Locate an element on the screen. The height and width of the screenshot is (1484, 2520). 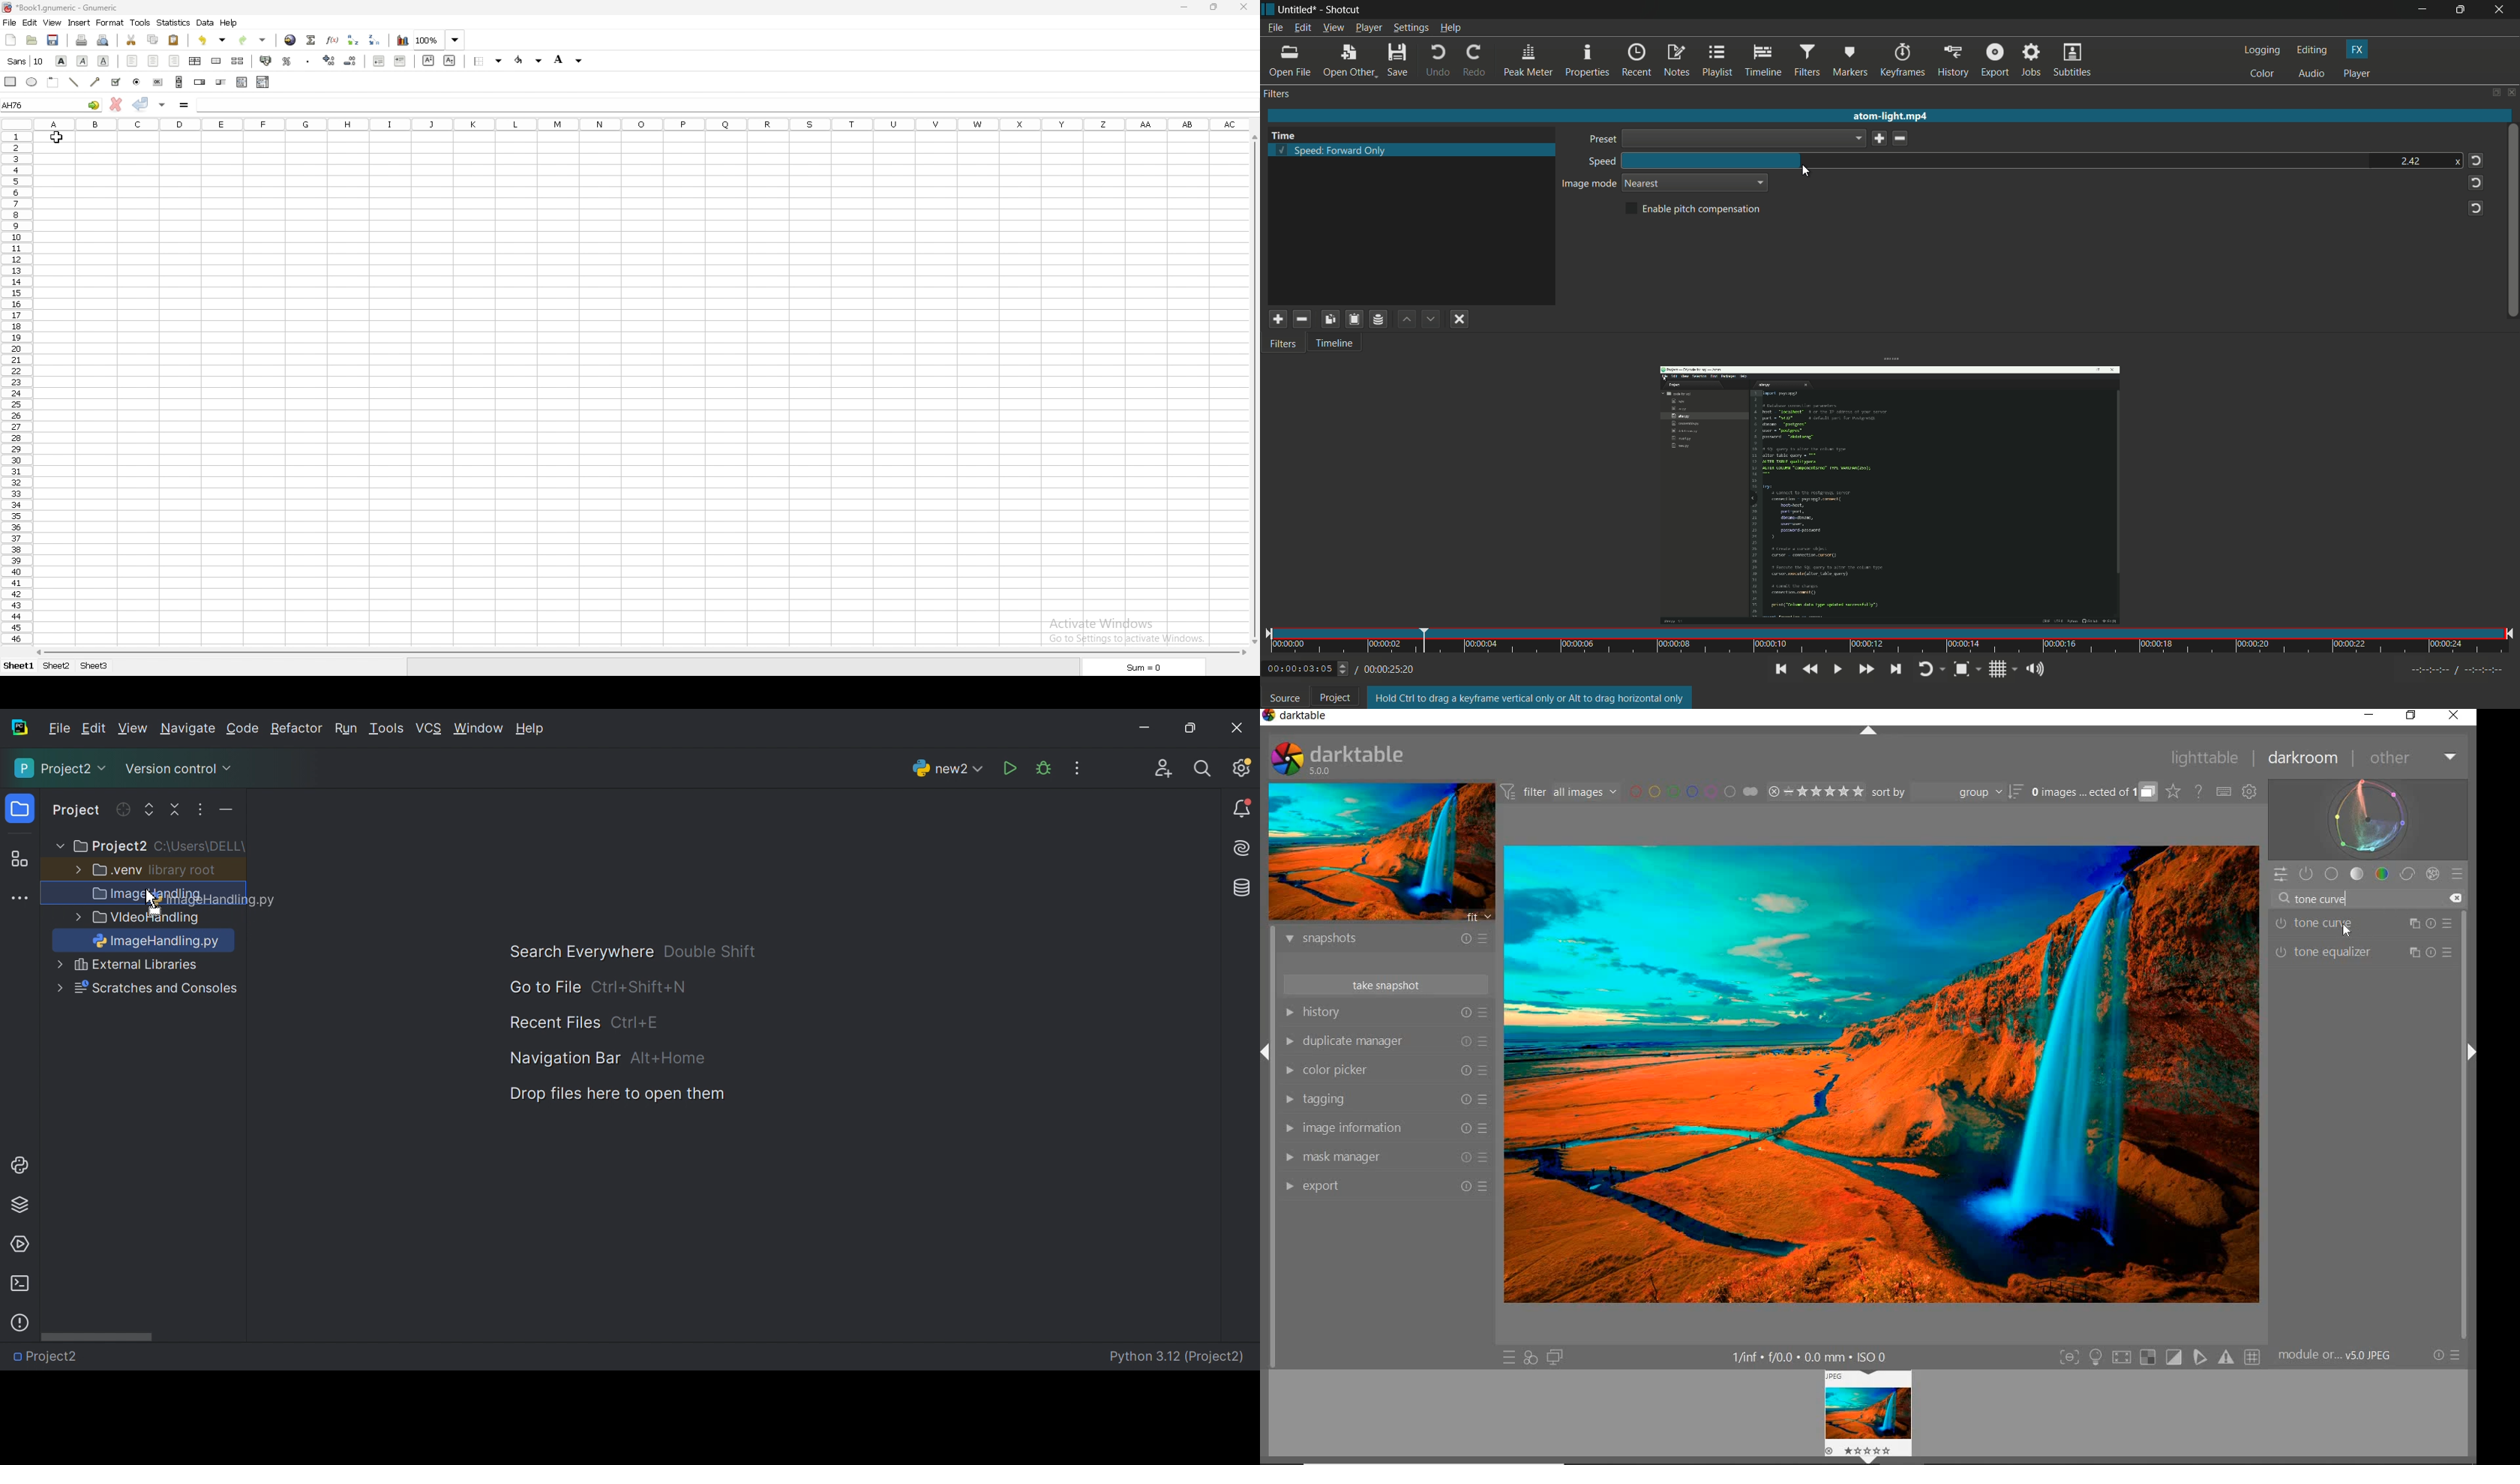
add a filter is located at coordinates (1276, 320).